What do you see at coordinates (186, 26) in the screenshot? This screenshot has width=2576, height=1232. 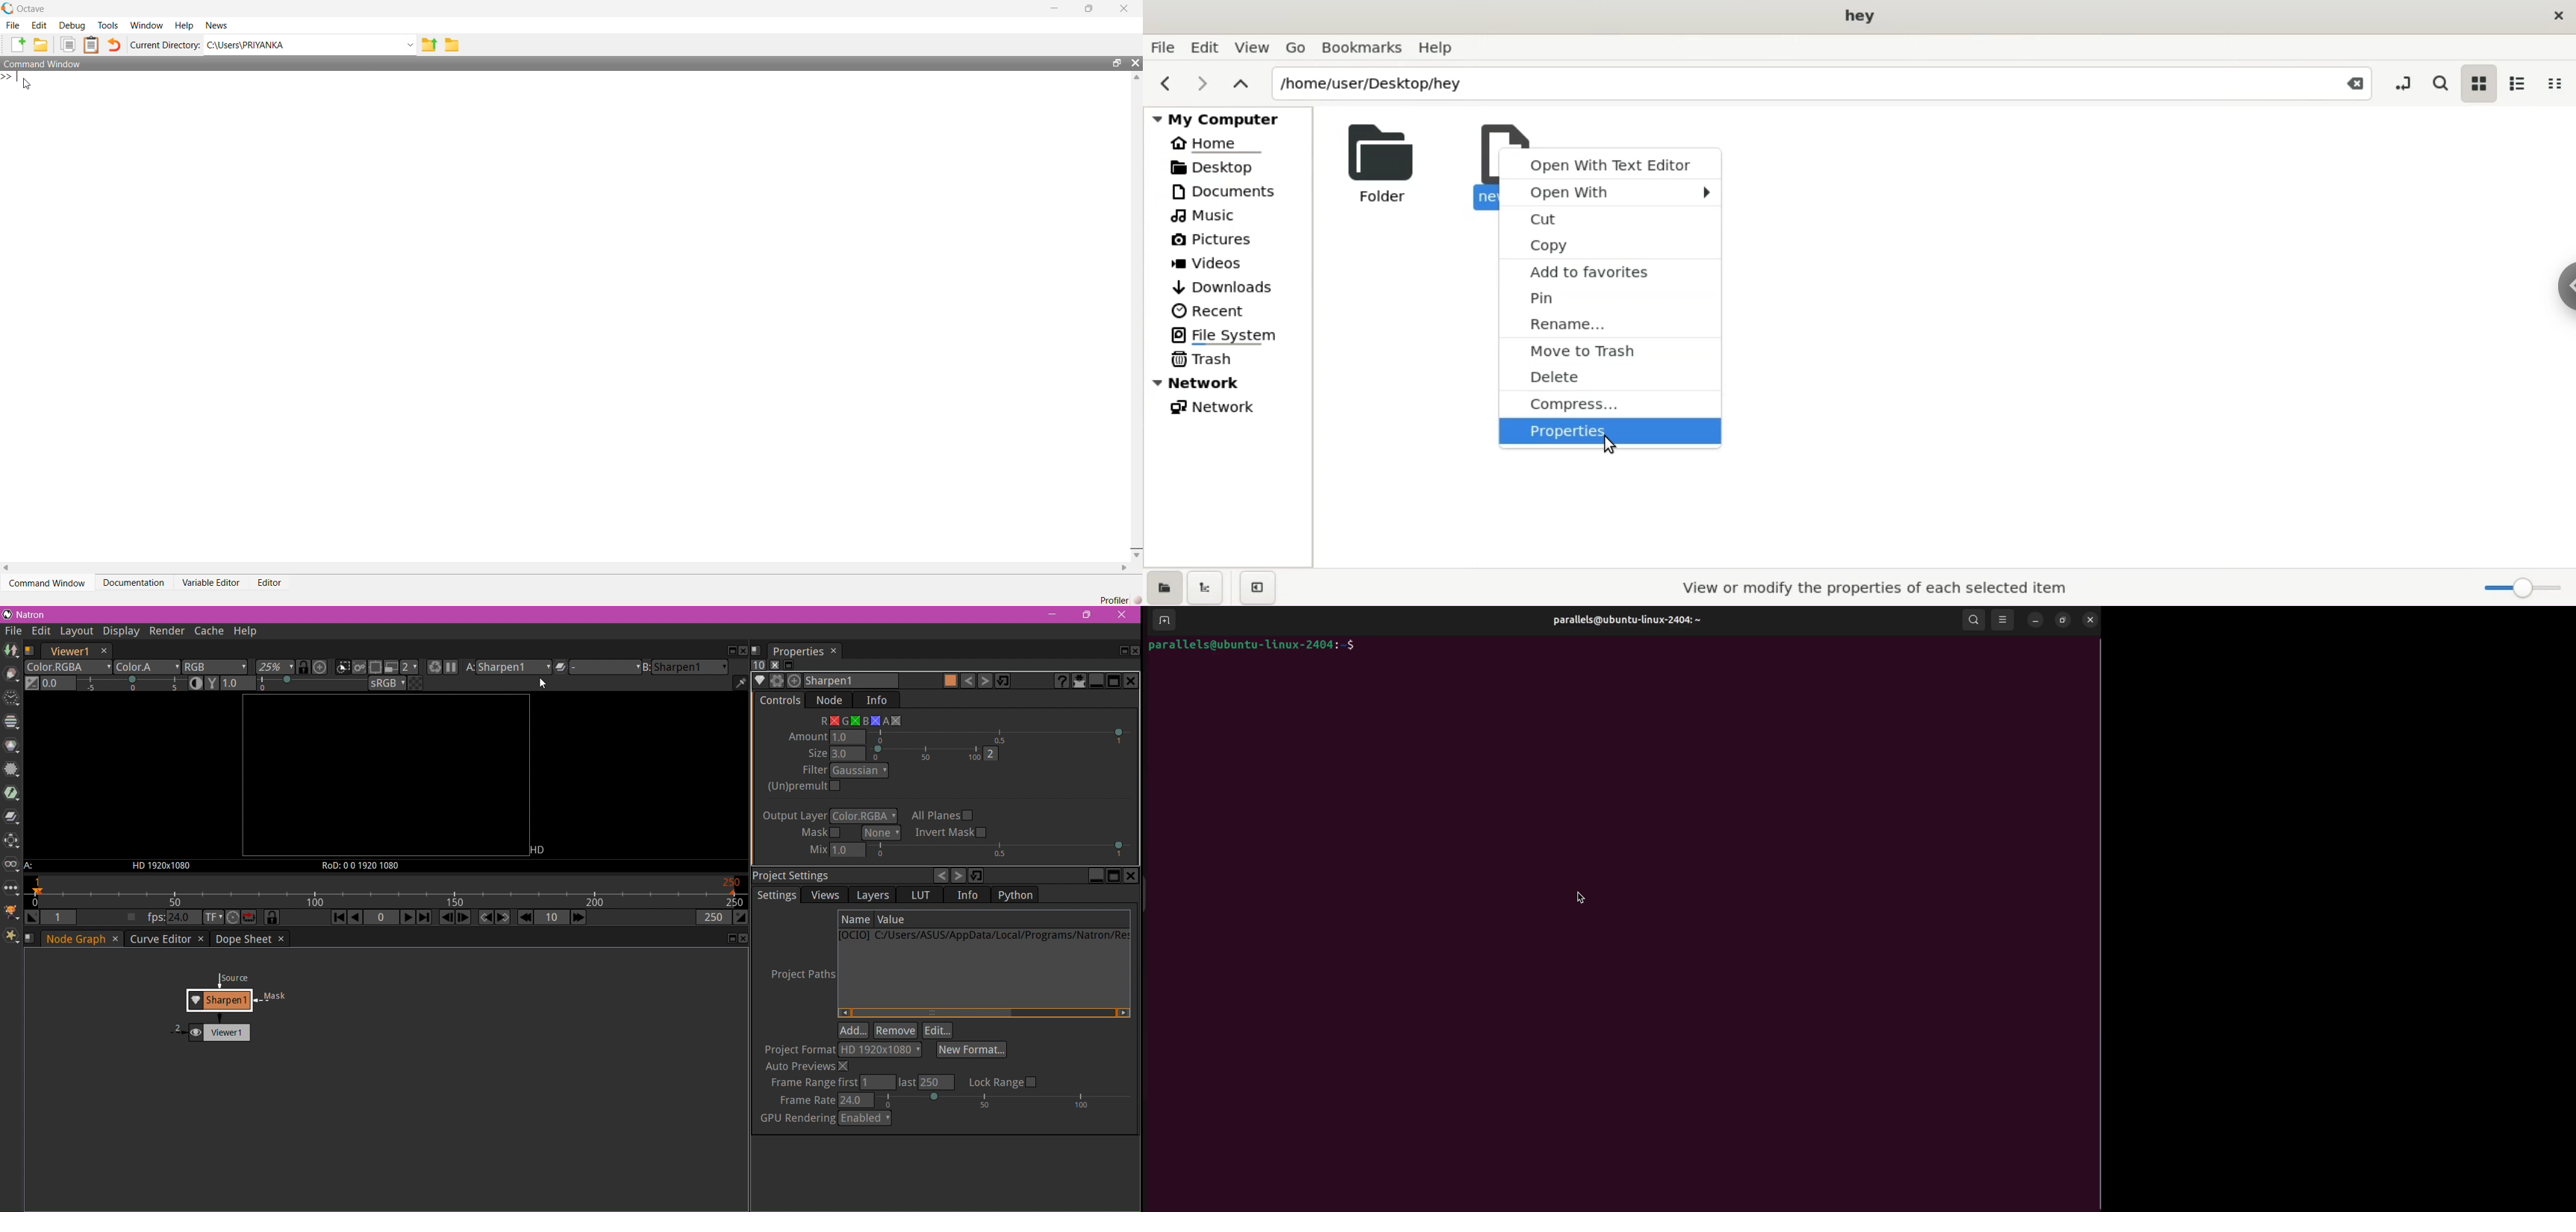 I see `help` at bounding box center [186, 26].